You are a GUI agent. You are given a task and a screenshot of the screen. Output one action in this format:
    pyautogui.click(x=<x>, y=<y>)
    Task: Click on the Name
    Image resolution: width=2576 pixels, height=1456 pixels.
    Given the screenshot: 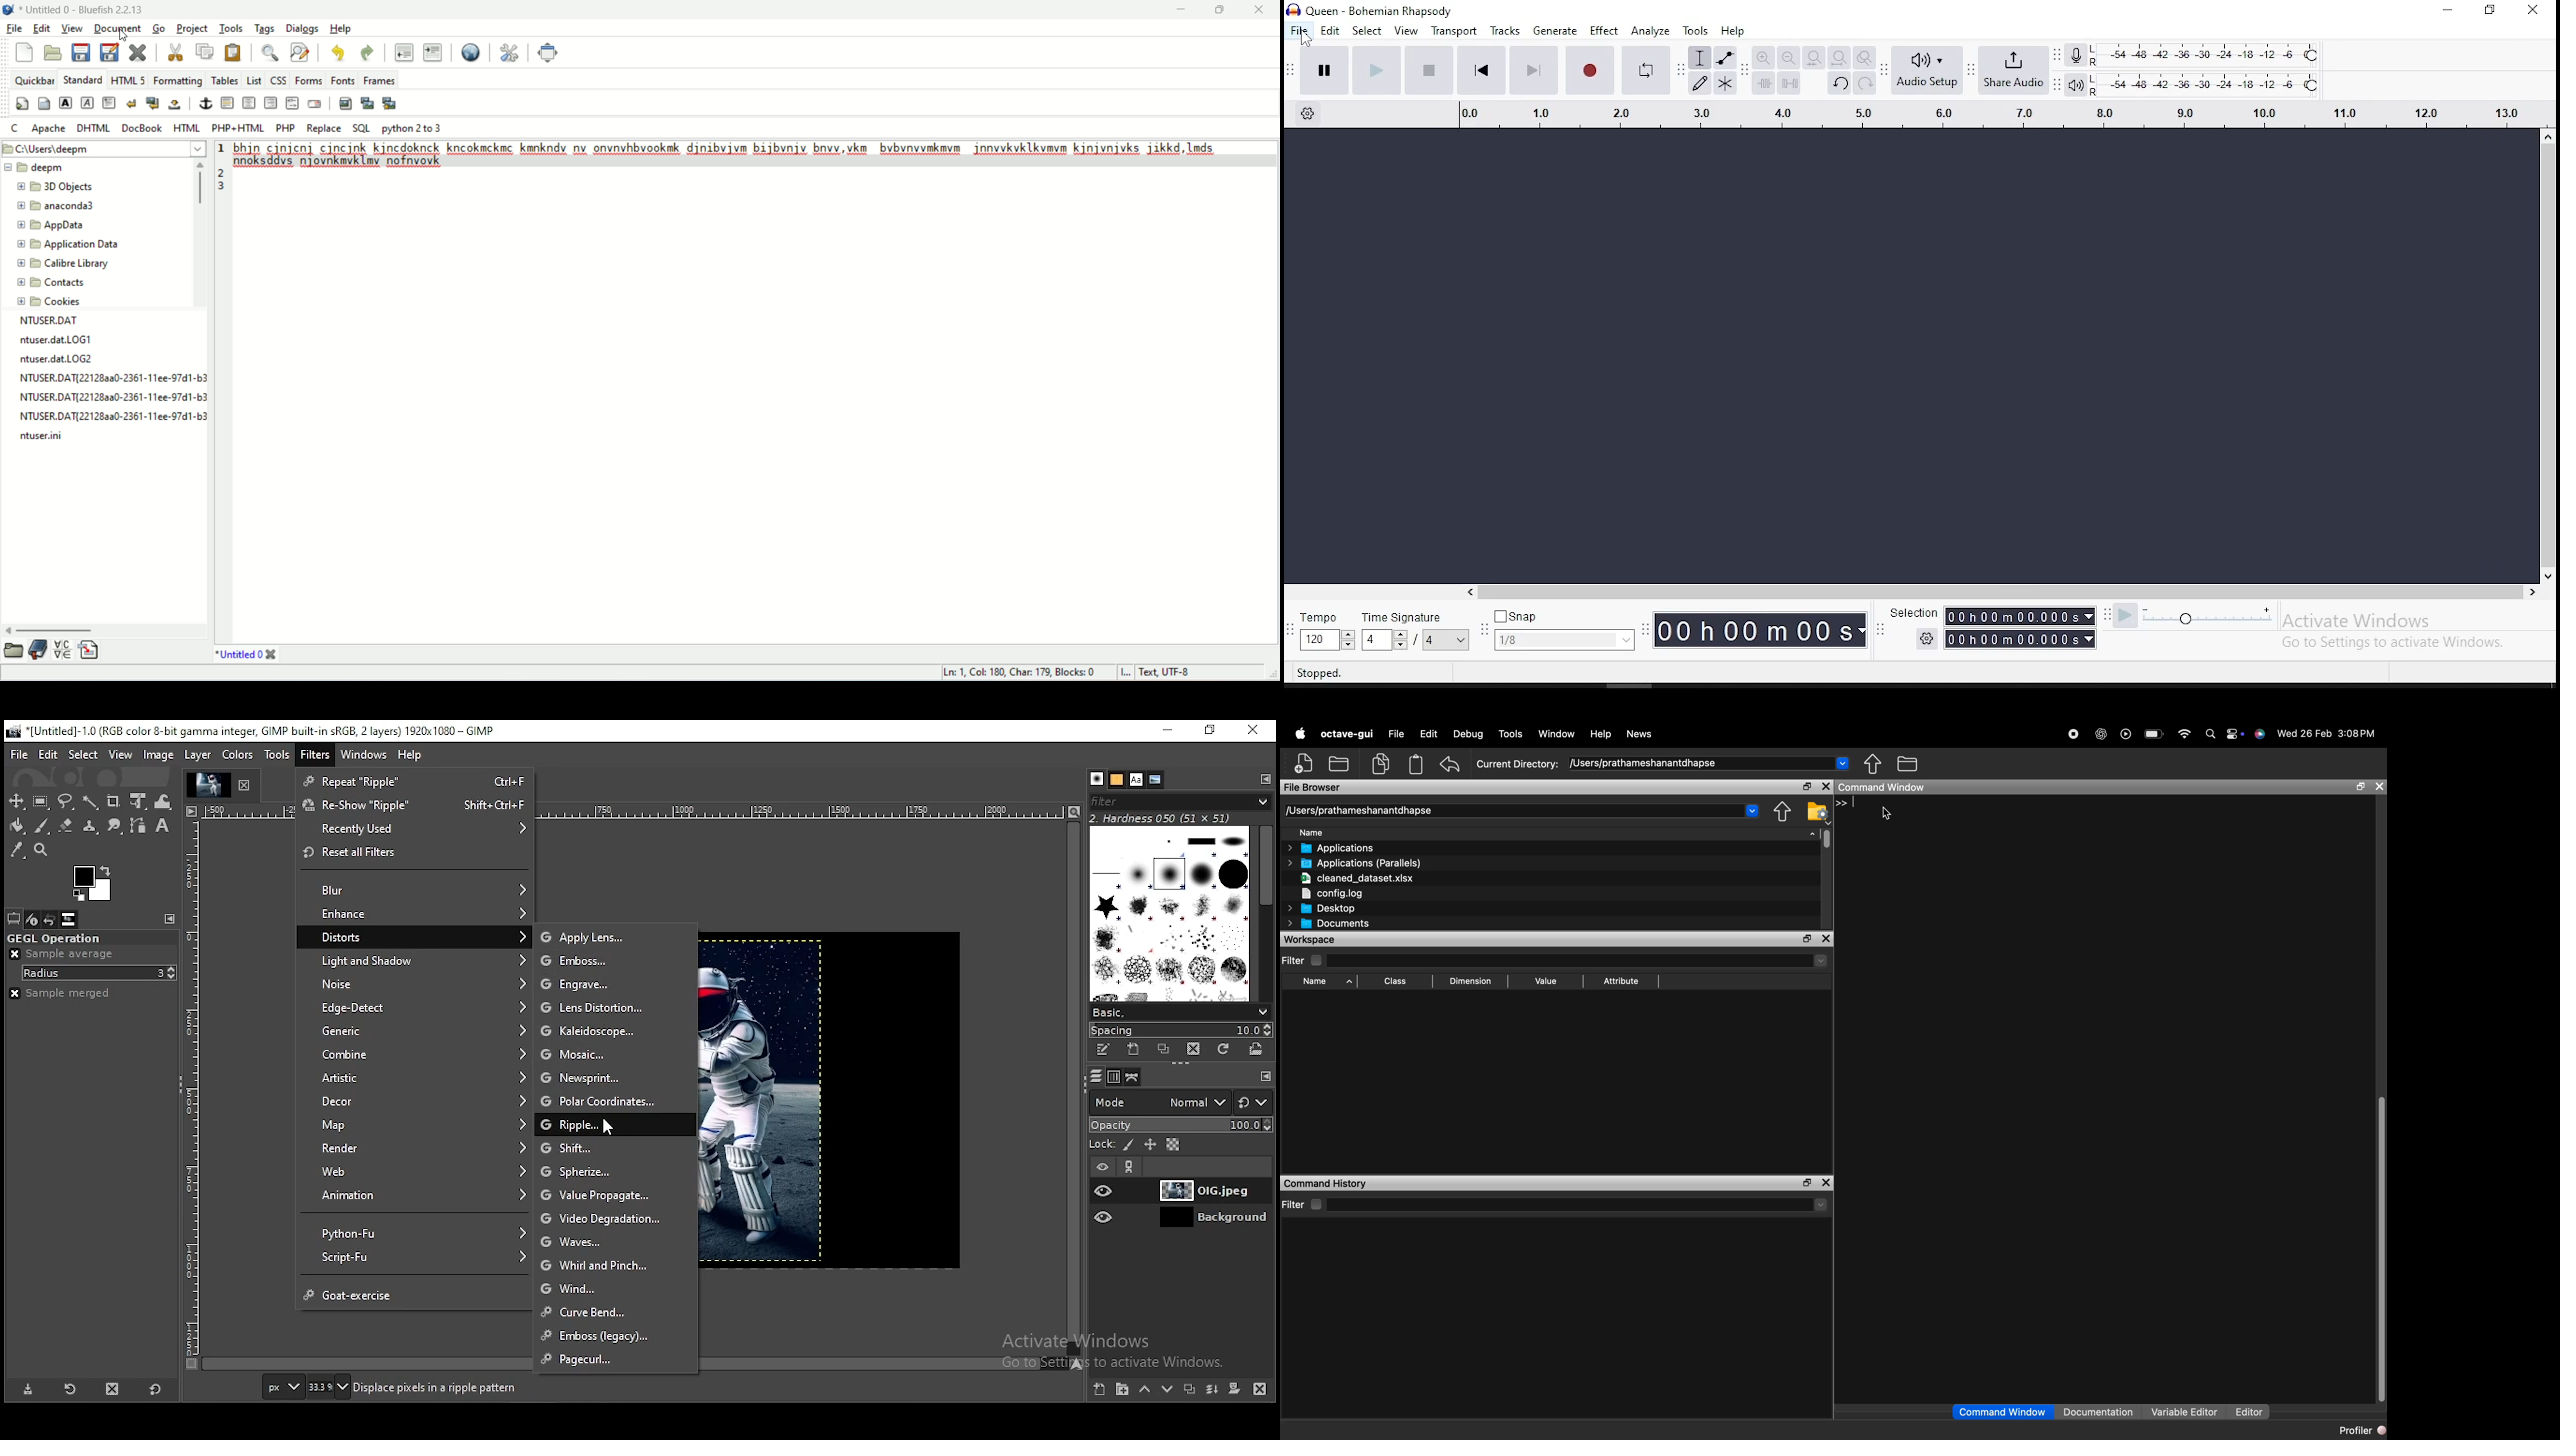 What is the action you would take?
    pyautogui.click(x=1367, y=831)
    